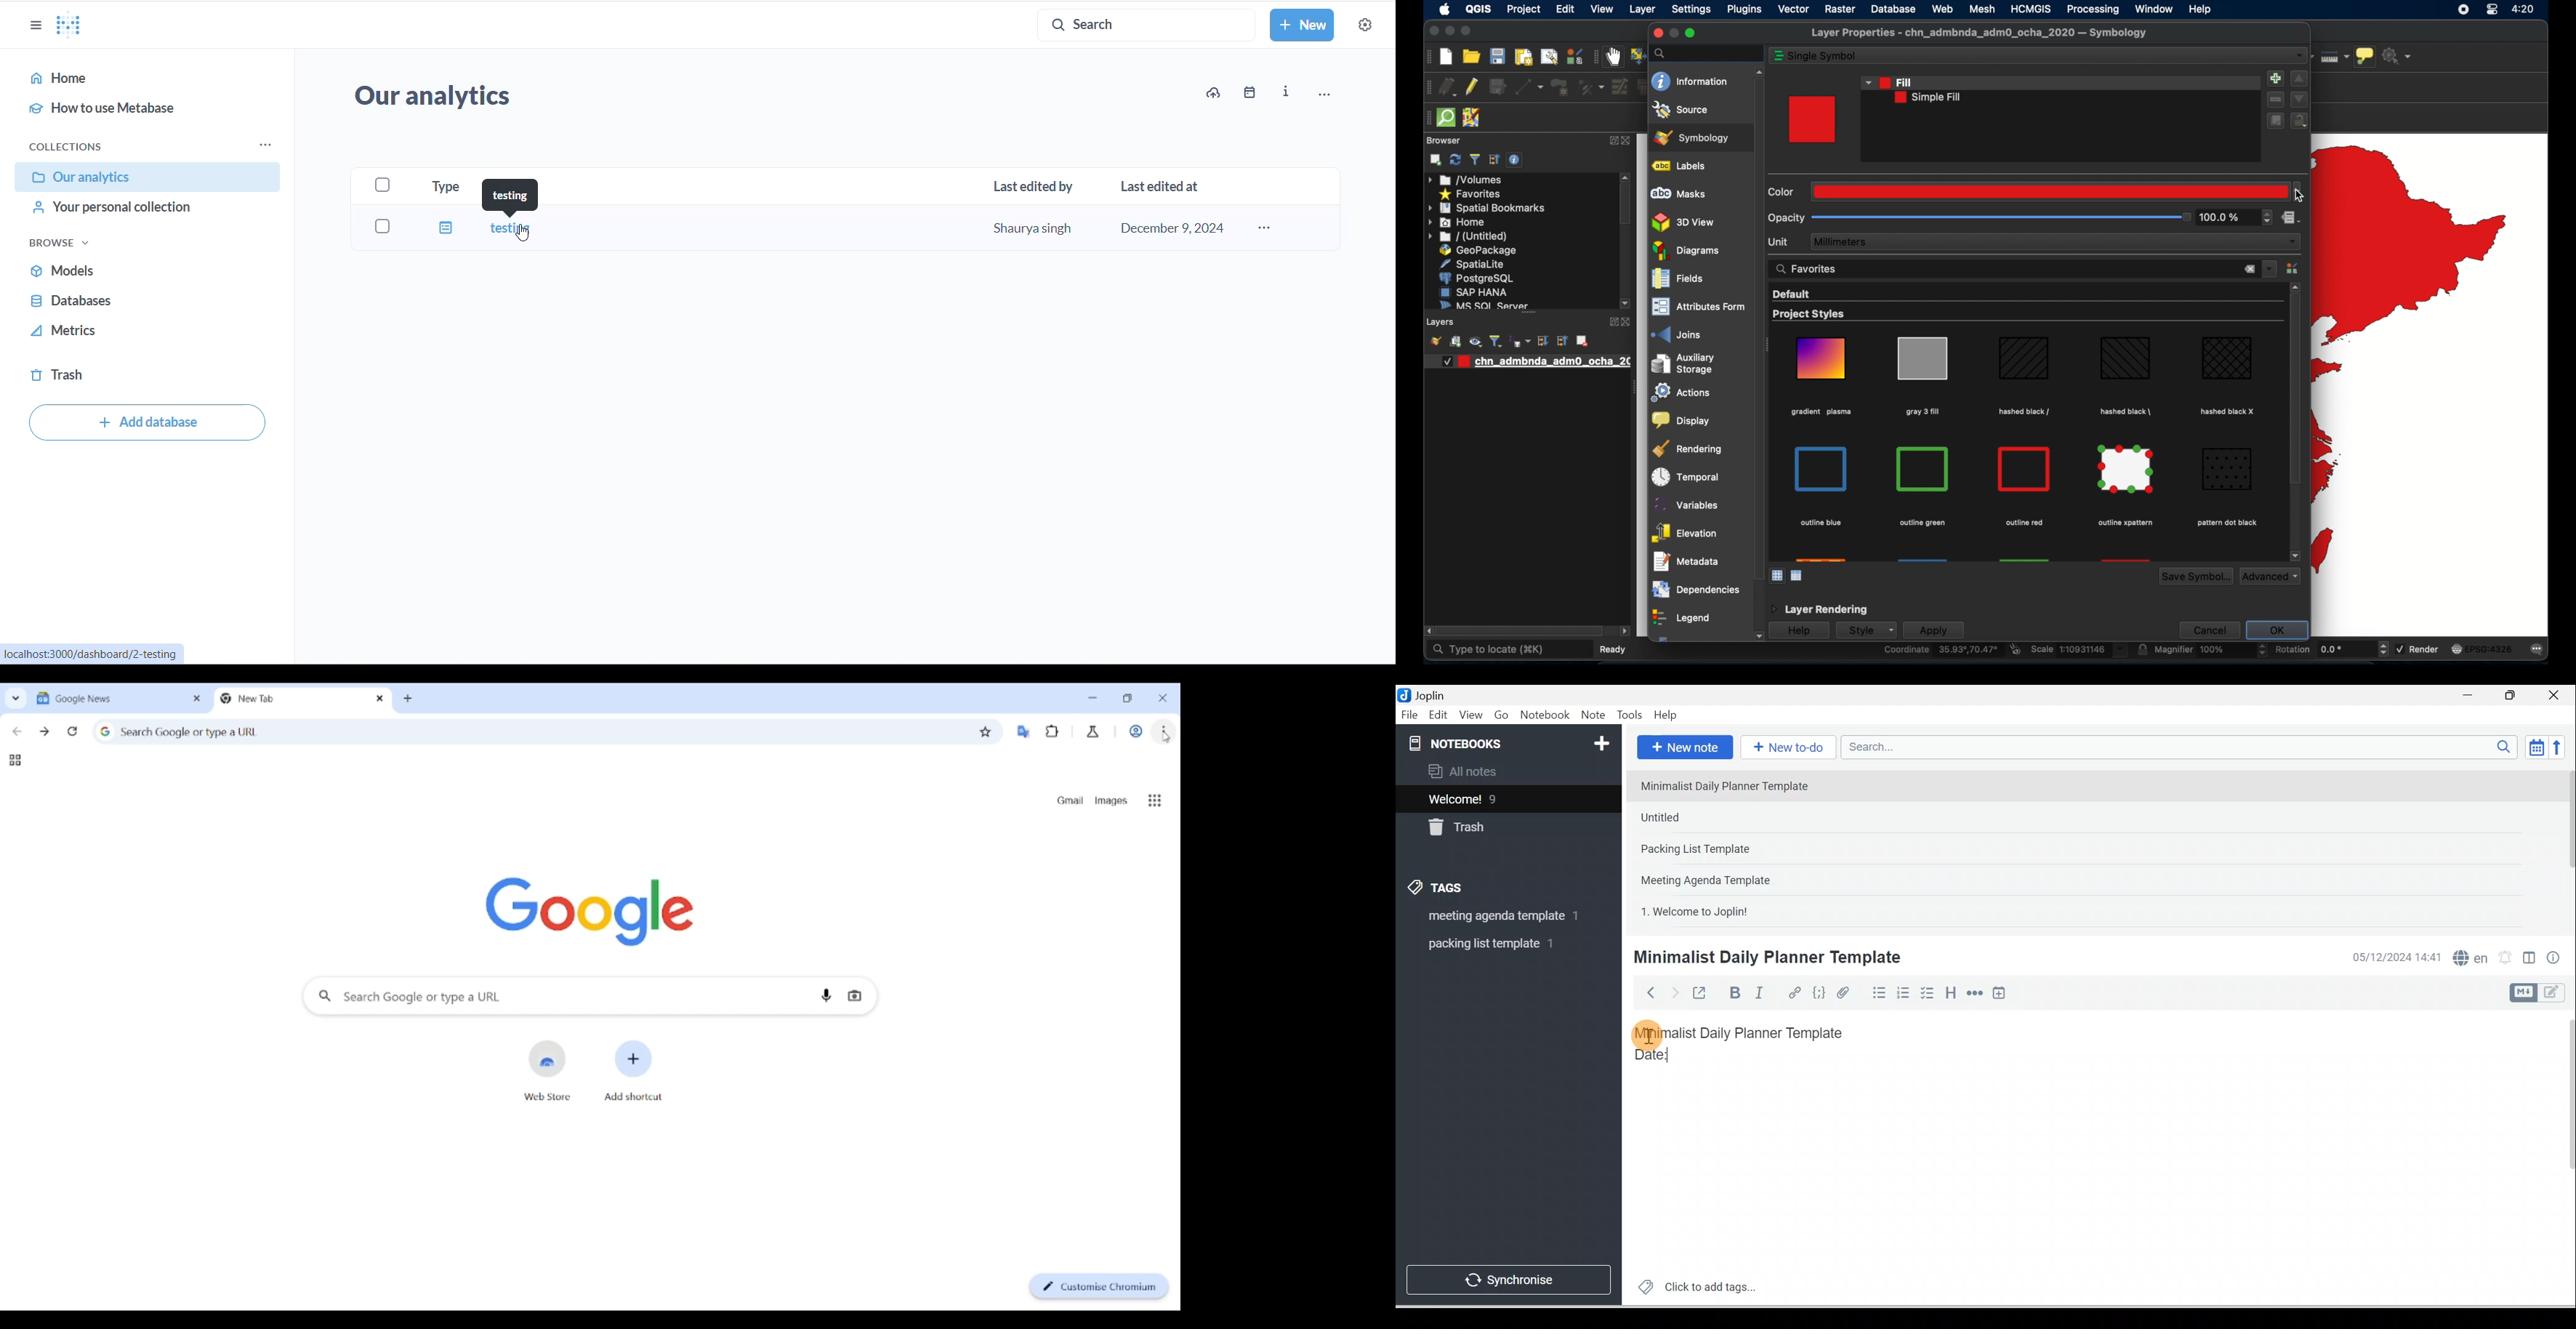 This screenshot has width=2576, height=1344. What do you see at coordinates (1723, 877) in the screenshot?
I see `Note 4` at bounding box center [1723, 877].